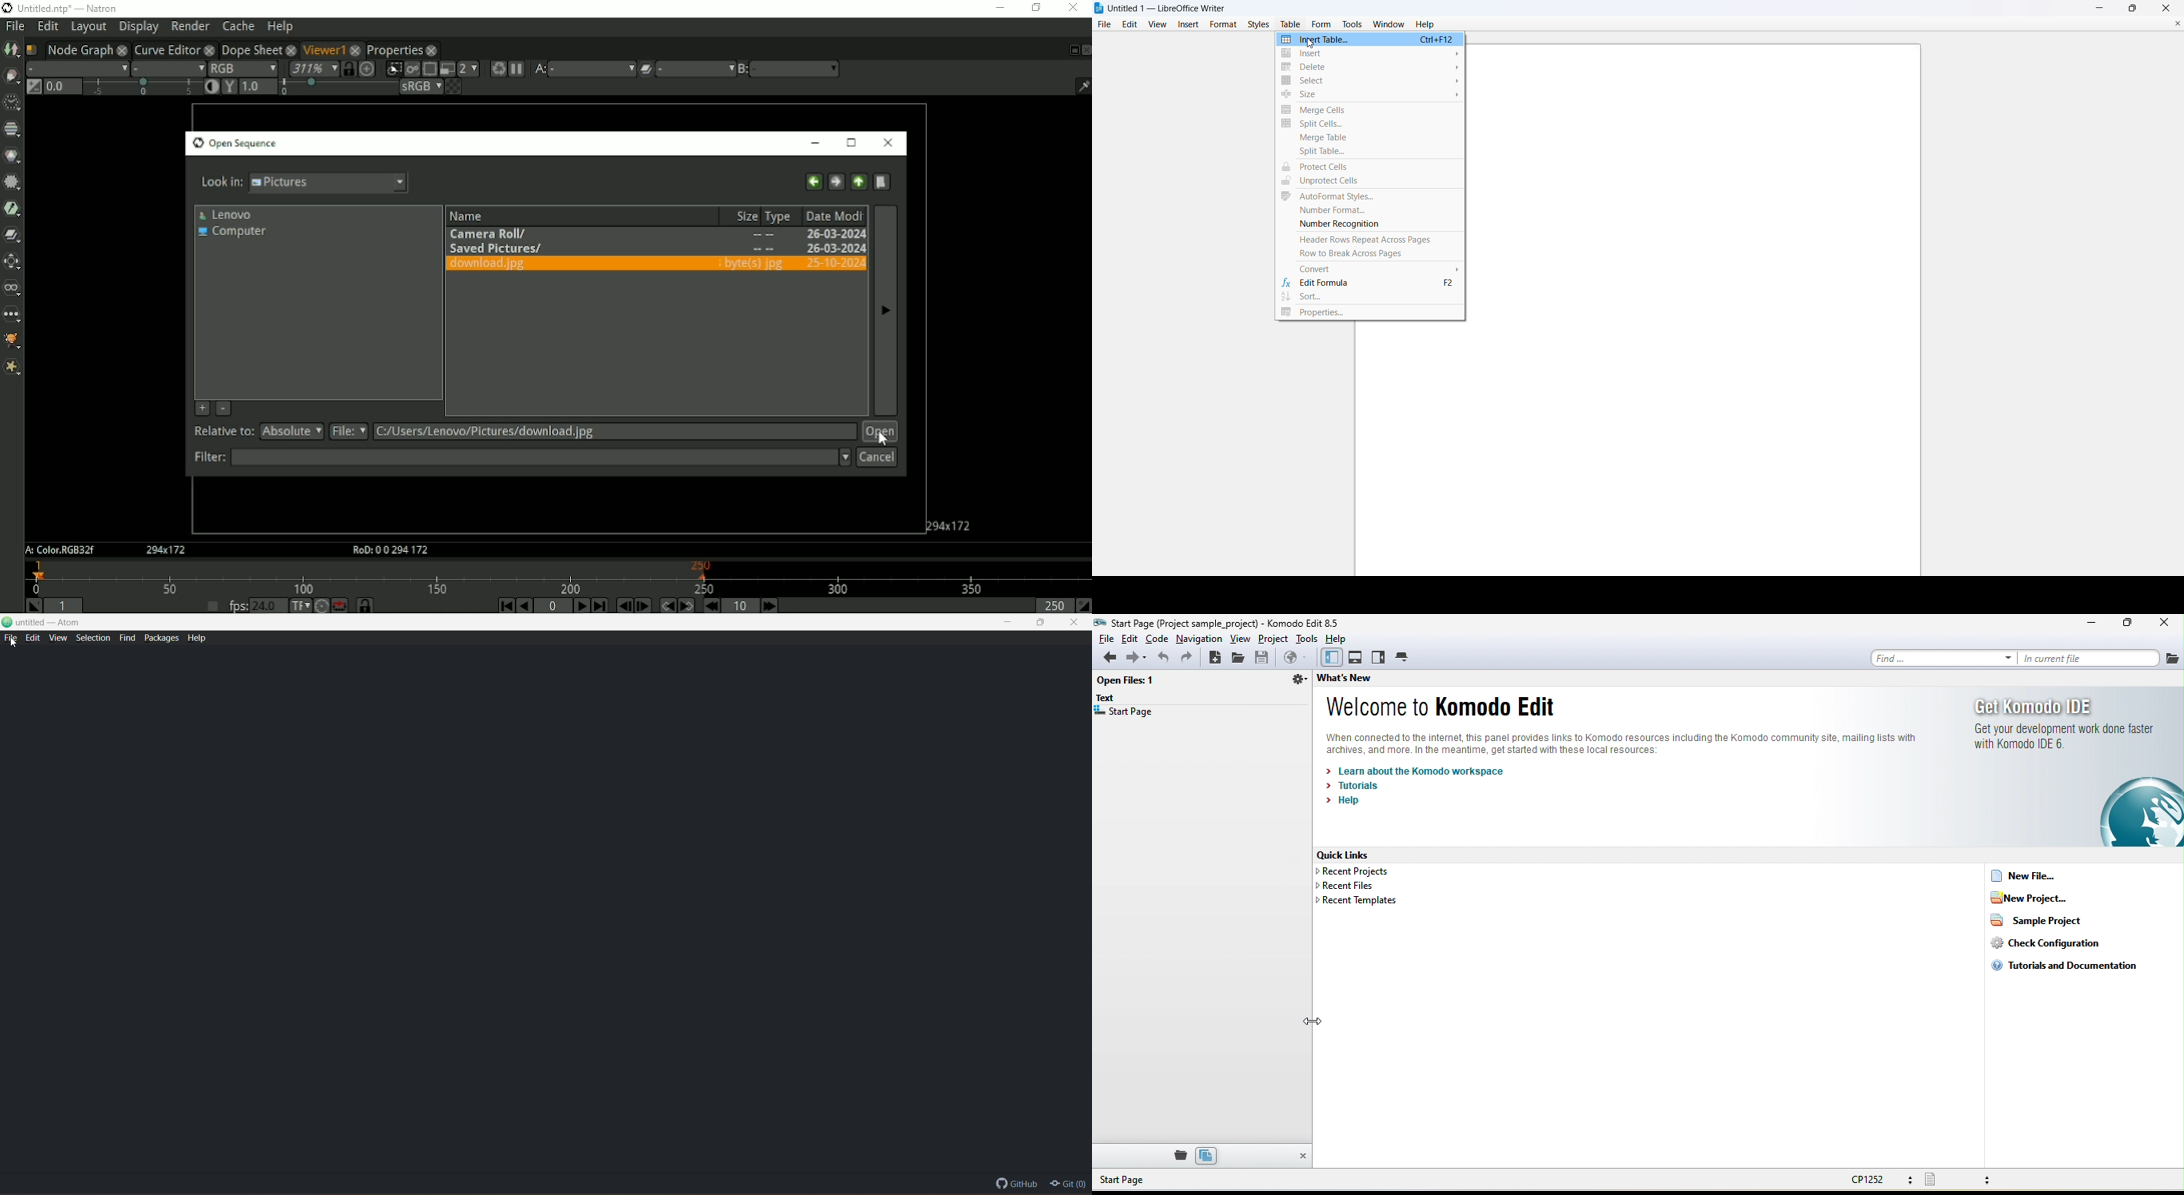 Image resolution: width=2184 pixels, height=1204 pixels. What do you see at coordinates (1370, 225) in the screenshot?
I see `number recognition` at bounding box center [1370, 225].